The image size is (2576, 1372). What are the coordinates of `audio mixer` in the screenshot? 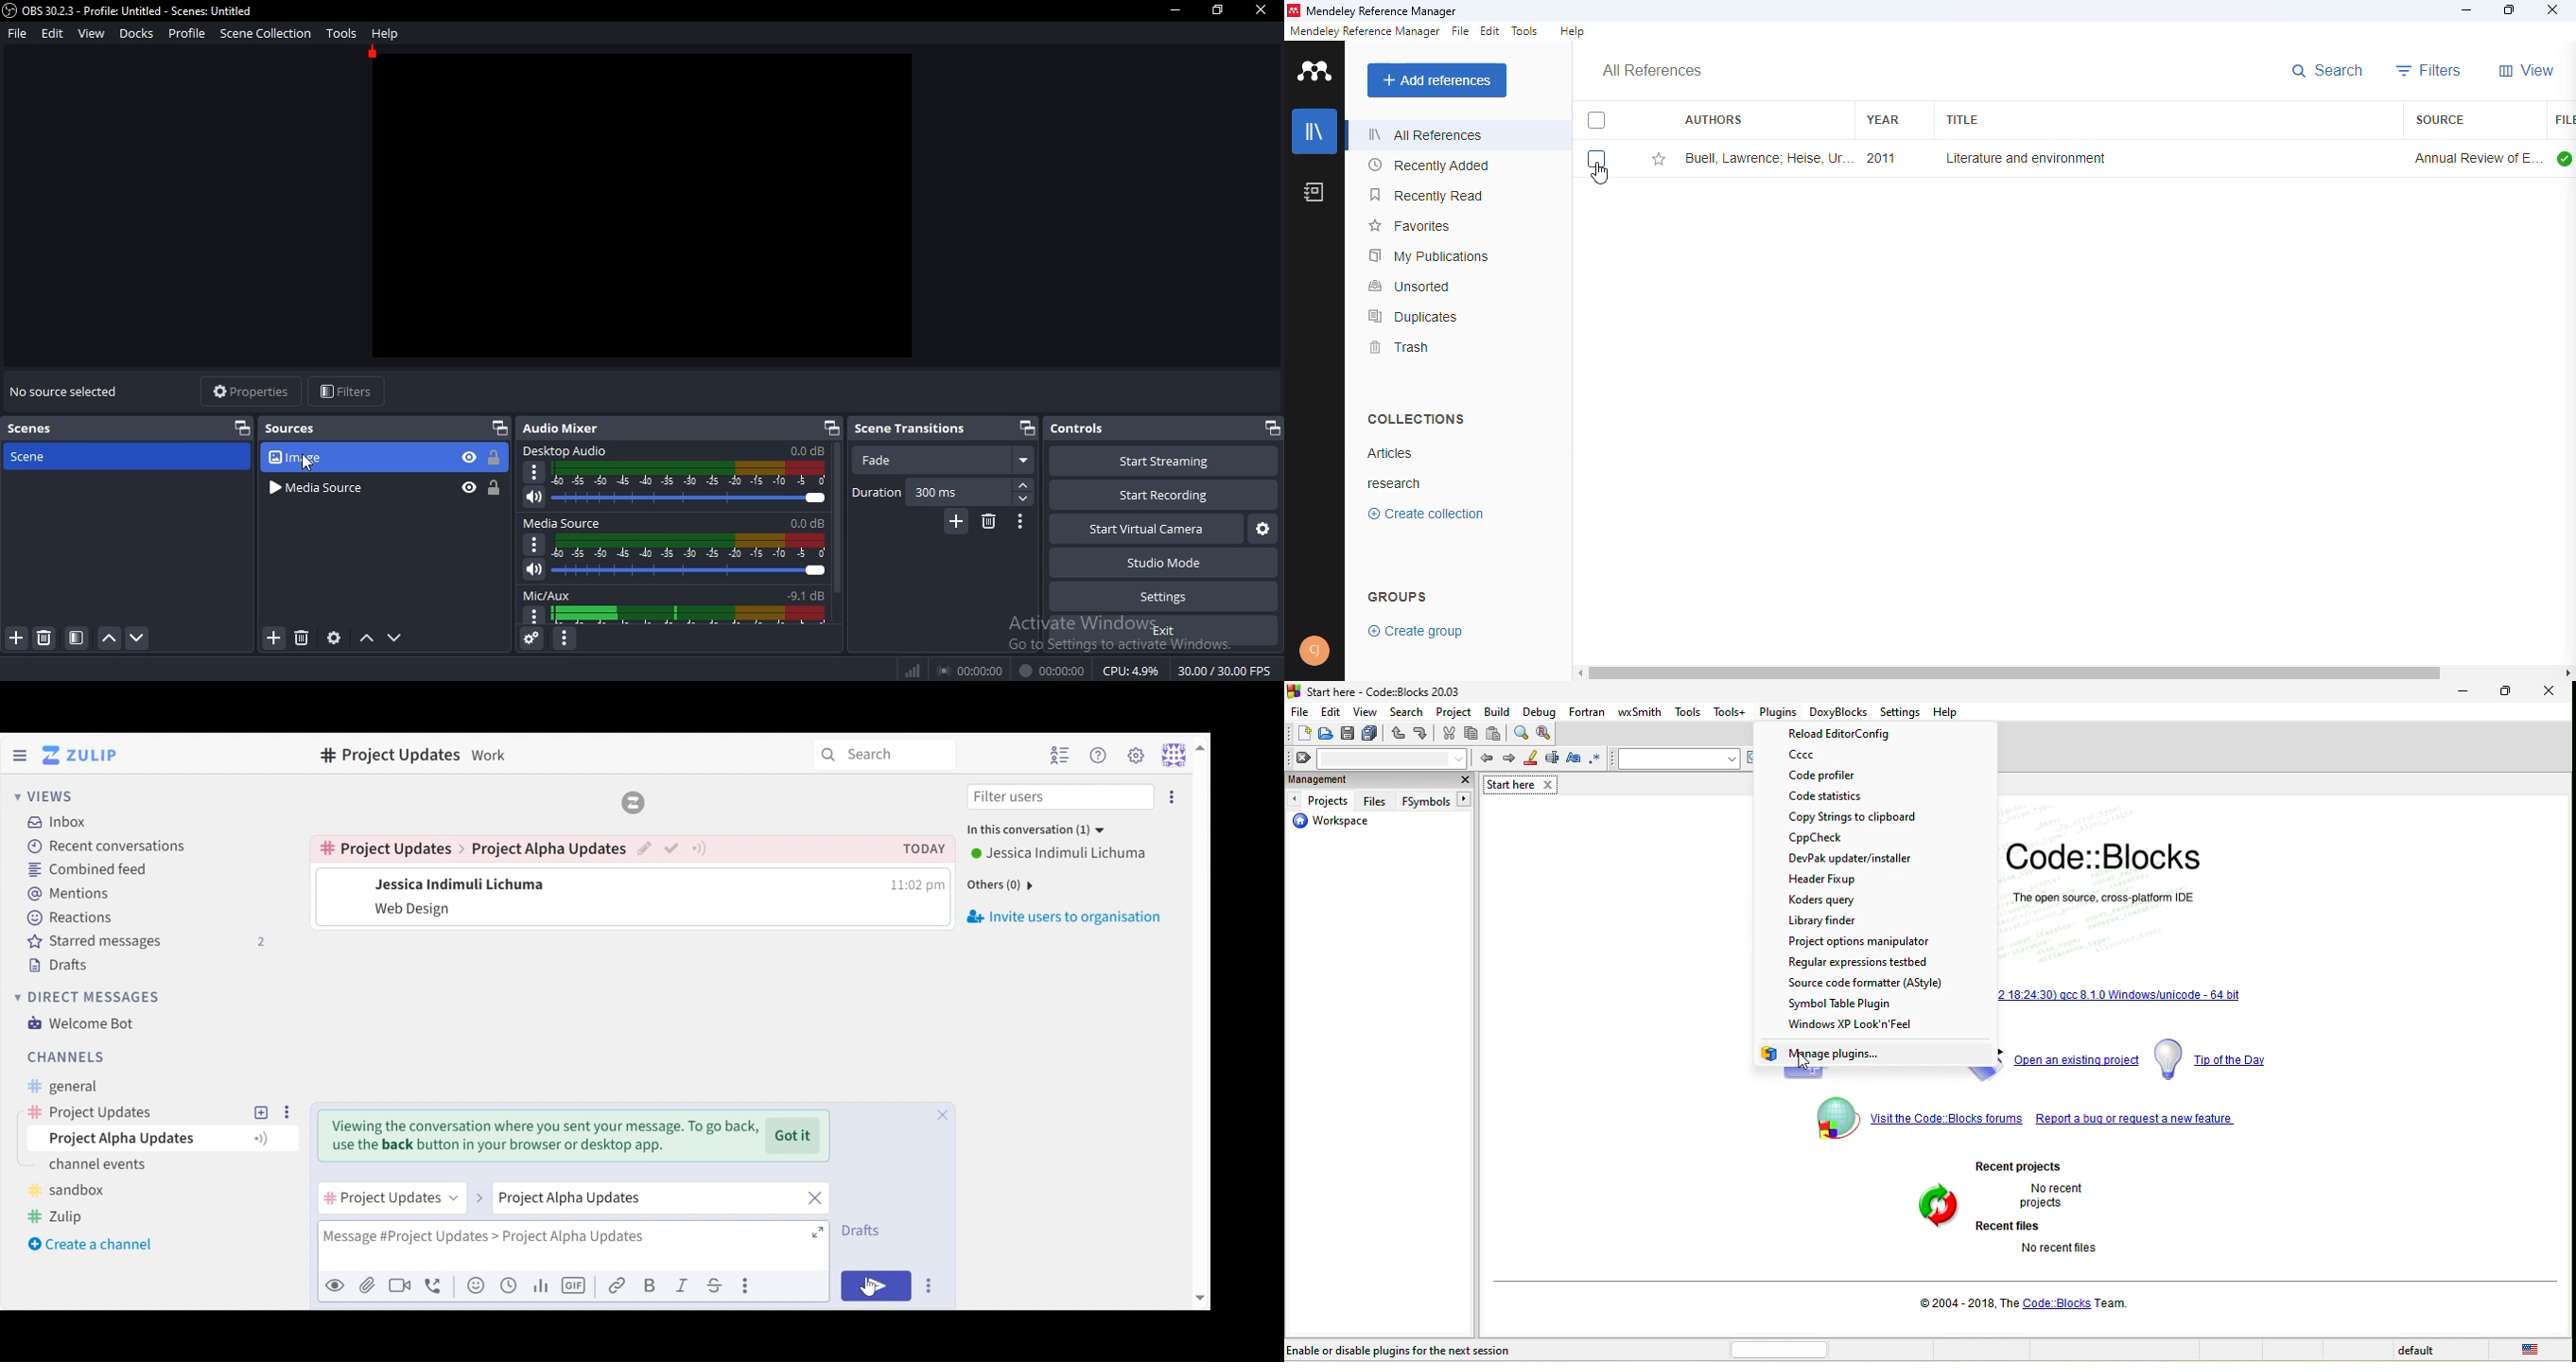 It's located at (562, 429).